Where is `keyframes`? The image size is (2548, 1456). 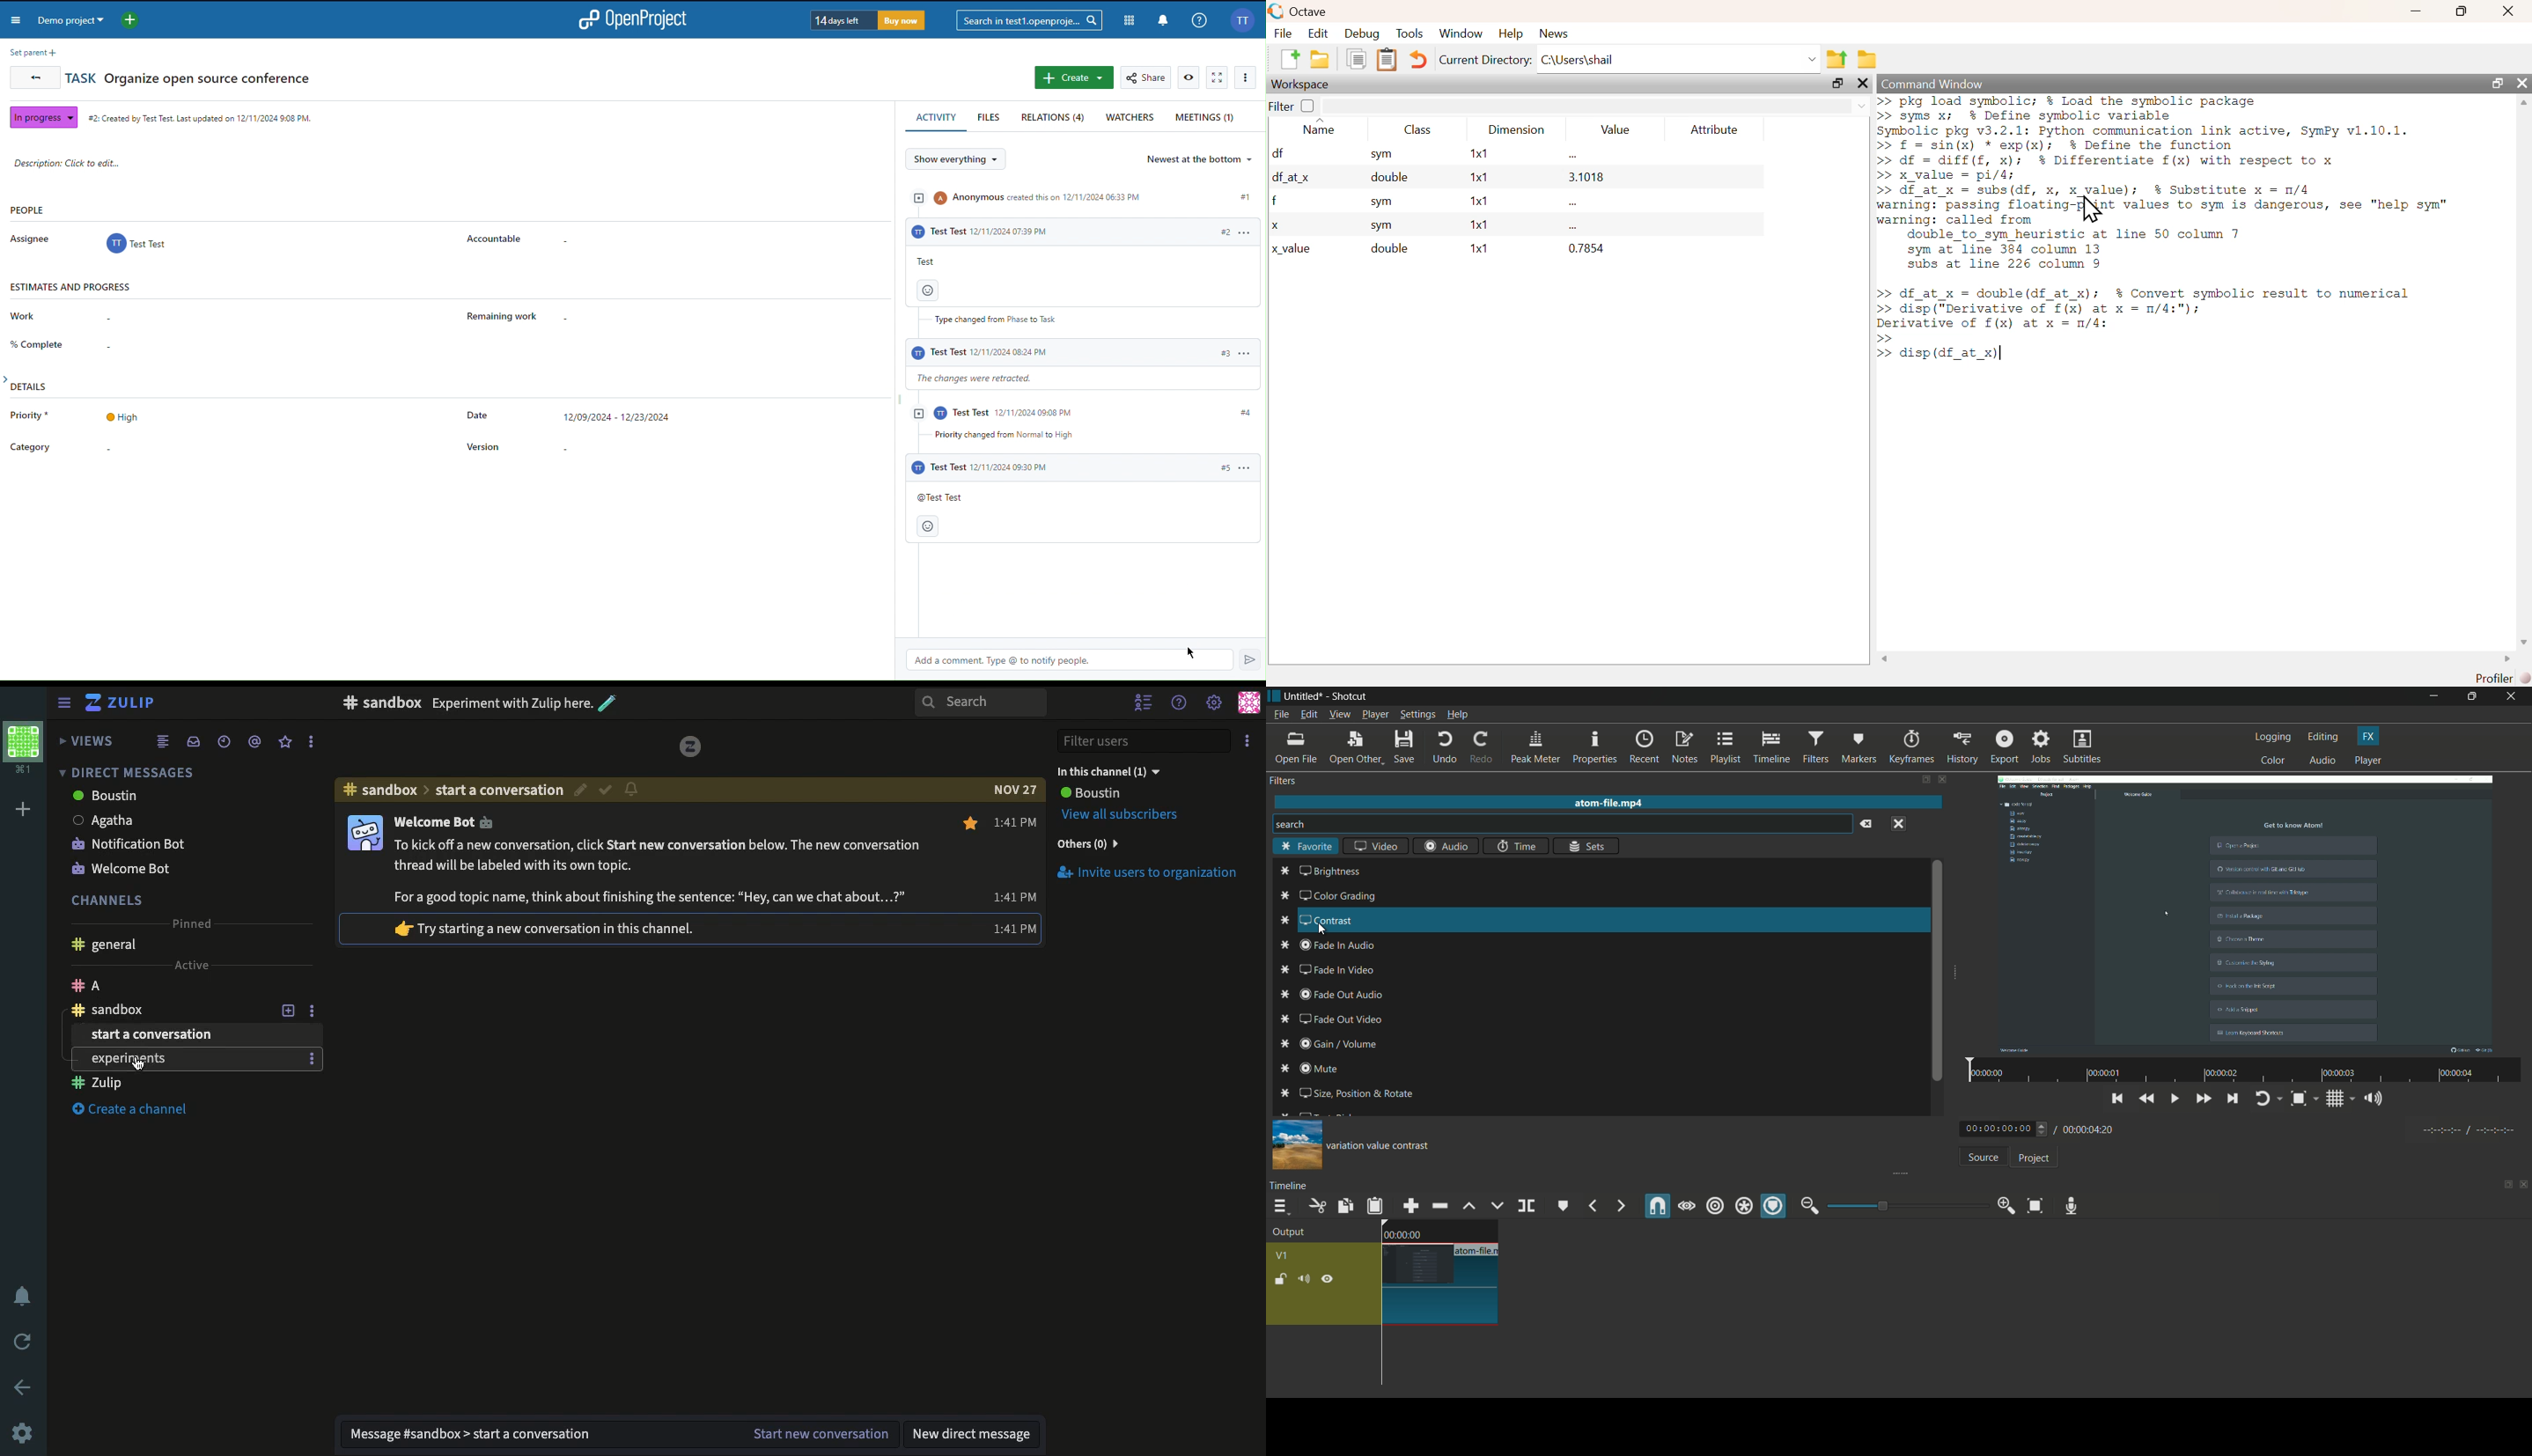 keyframes is located at coordinates (1911, 747).